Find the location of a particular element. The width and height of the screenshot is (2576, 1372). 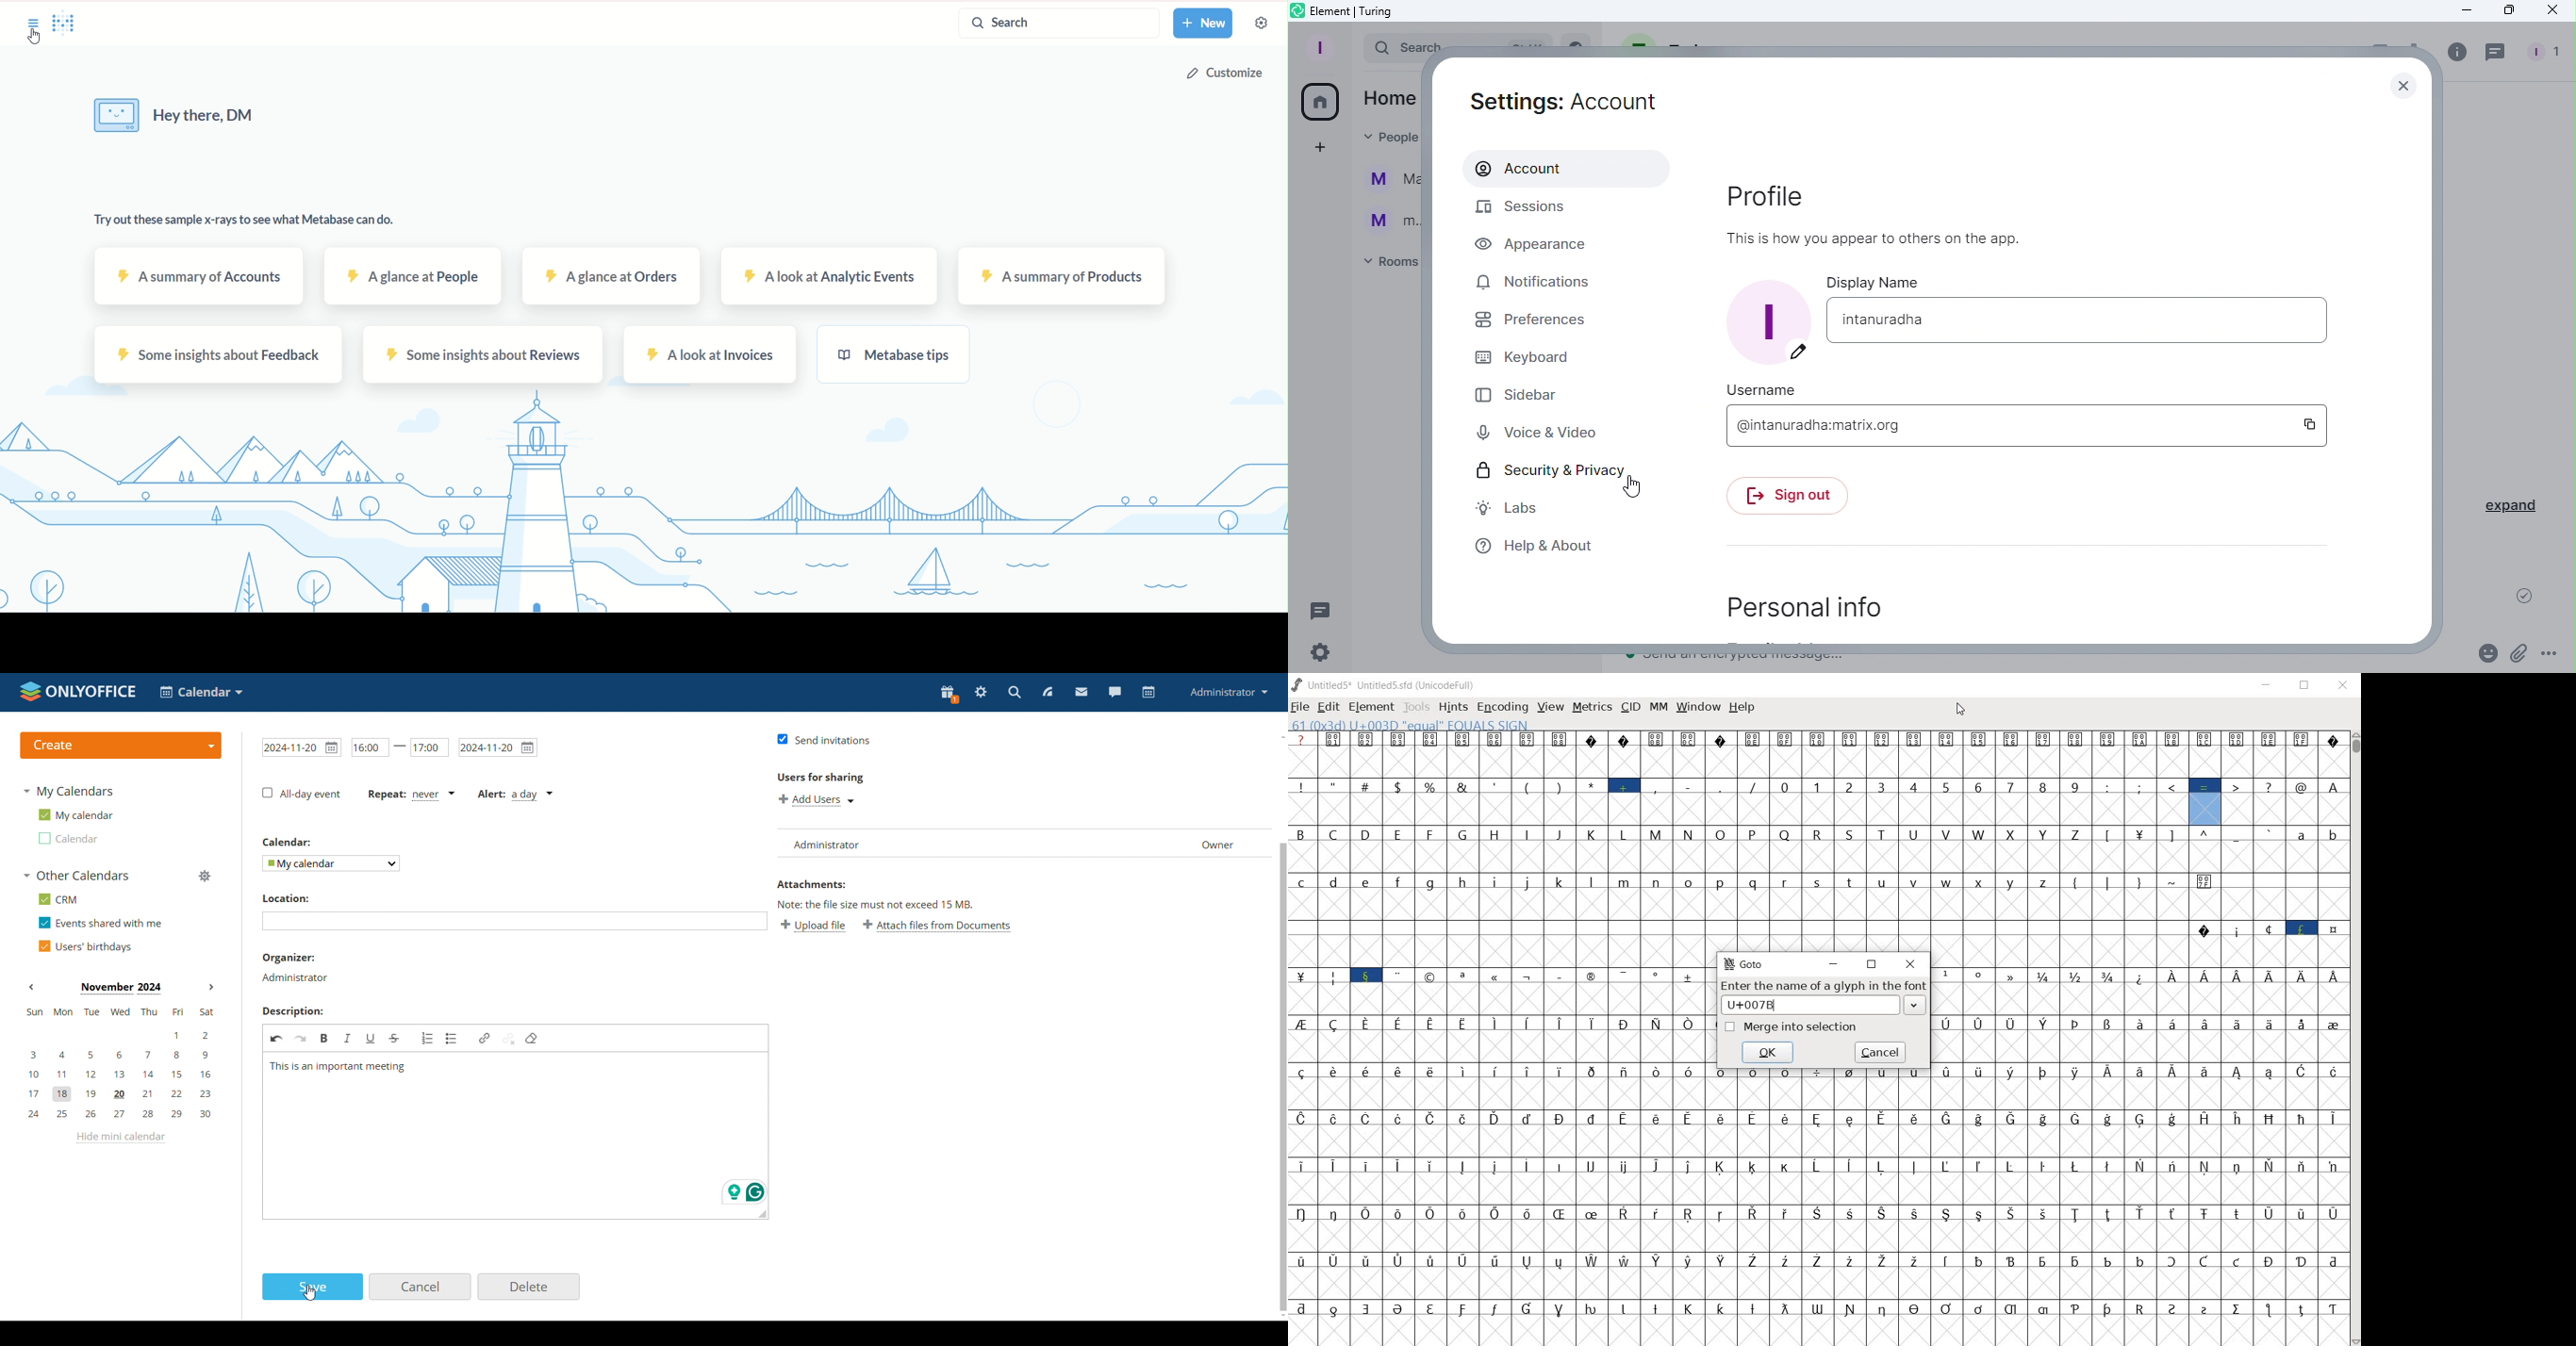

end time is located at coordinates (429, 747).